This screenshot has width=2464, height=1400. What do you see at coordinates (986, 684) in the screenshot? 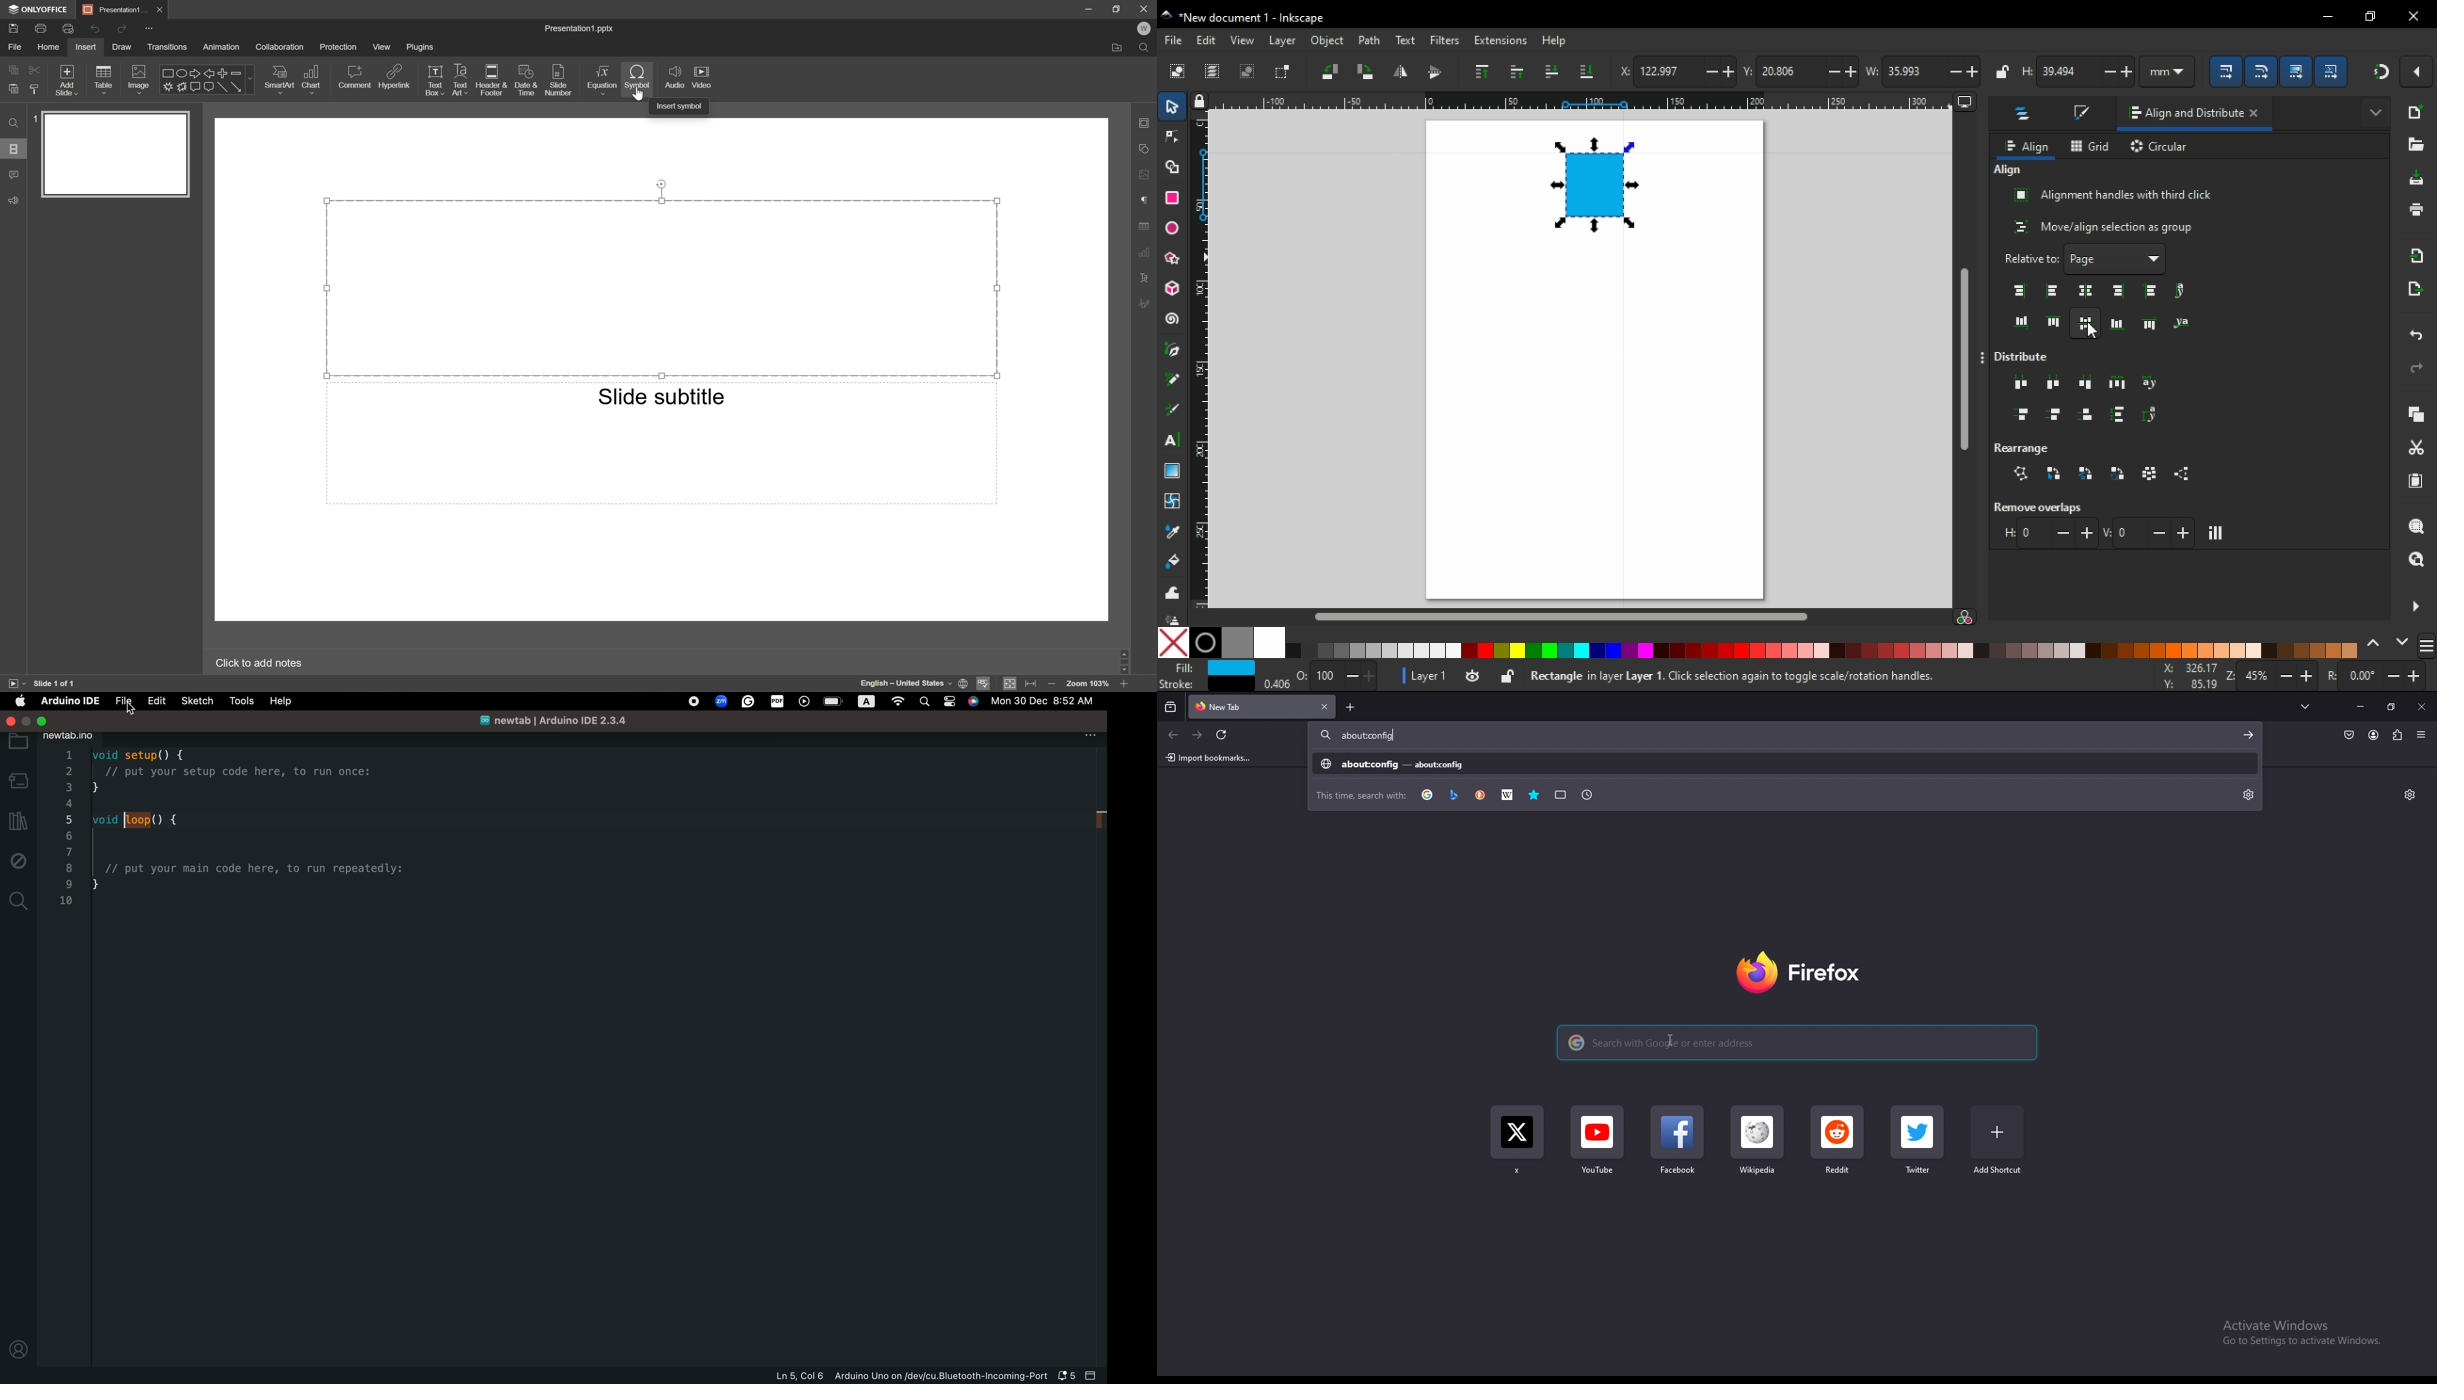
I see `Spell checking` at bounding box center [986, 684].